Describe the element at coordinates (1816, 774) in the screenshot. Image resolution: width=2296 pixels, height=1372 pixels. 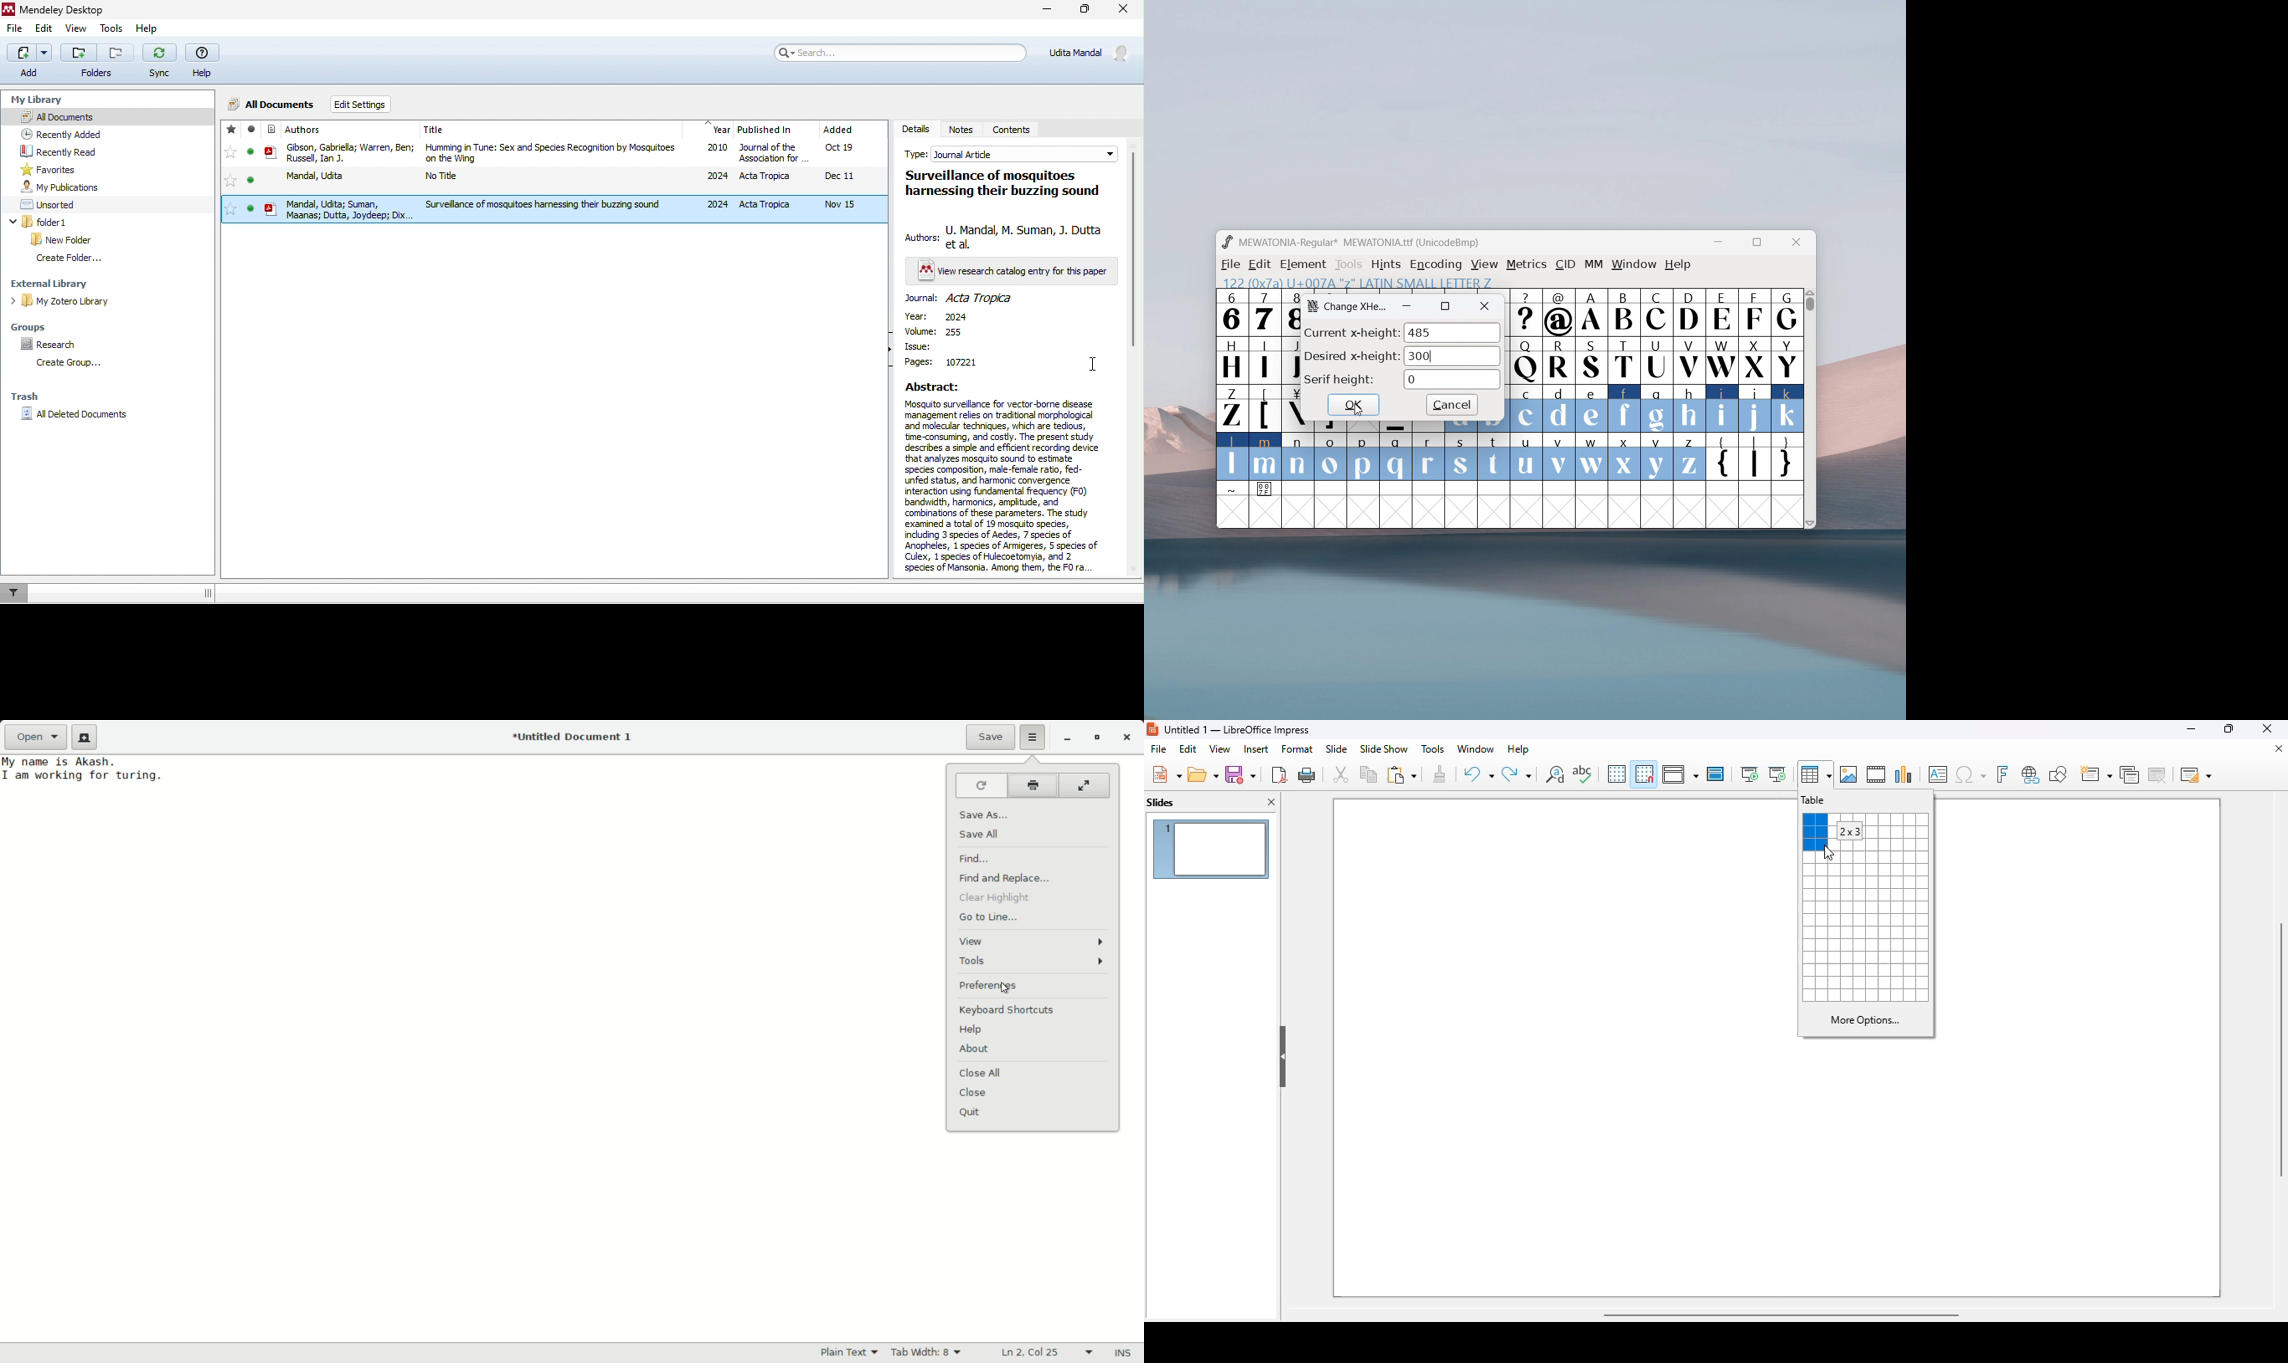
I see `table` at that location.